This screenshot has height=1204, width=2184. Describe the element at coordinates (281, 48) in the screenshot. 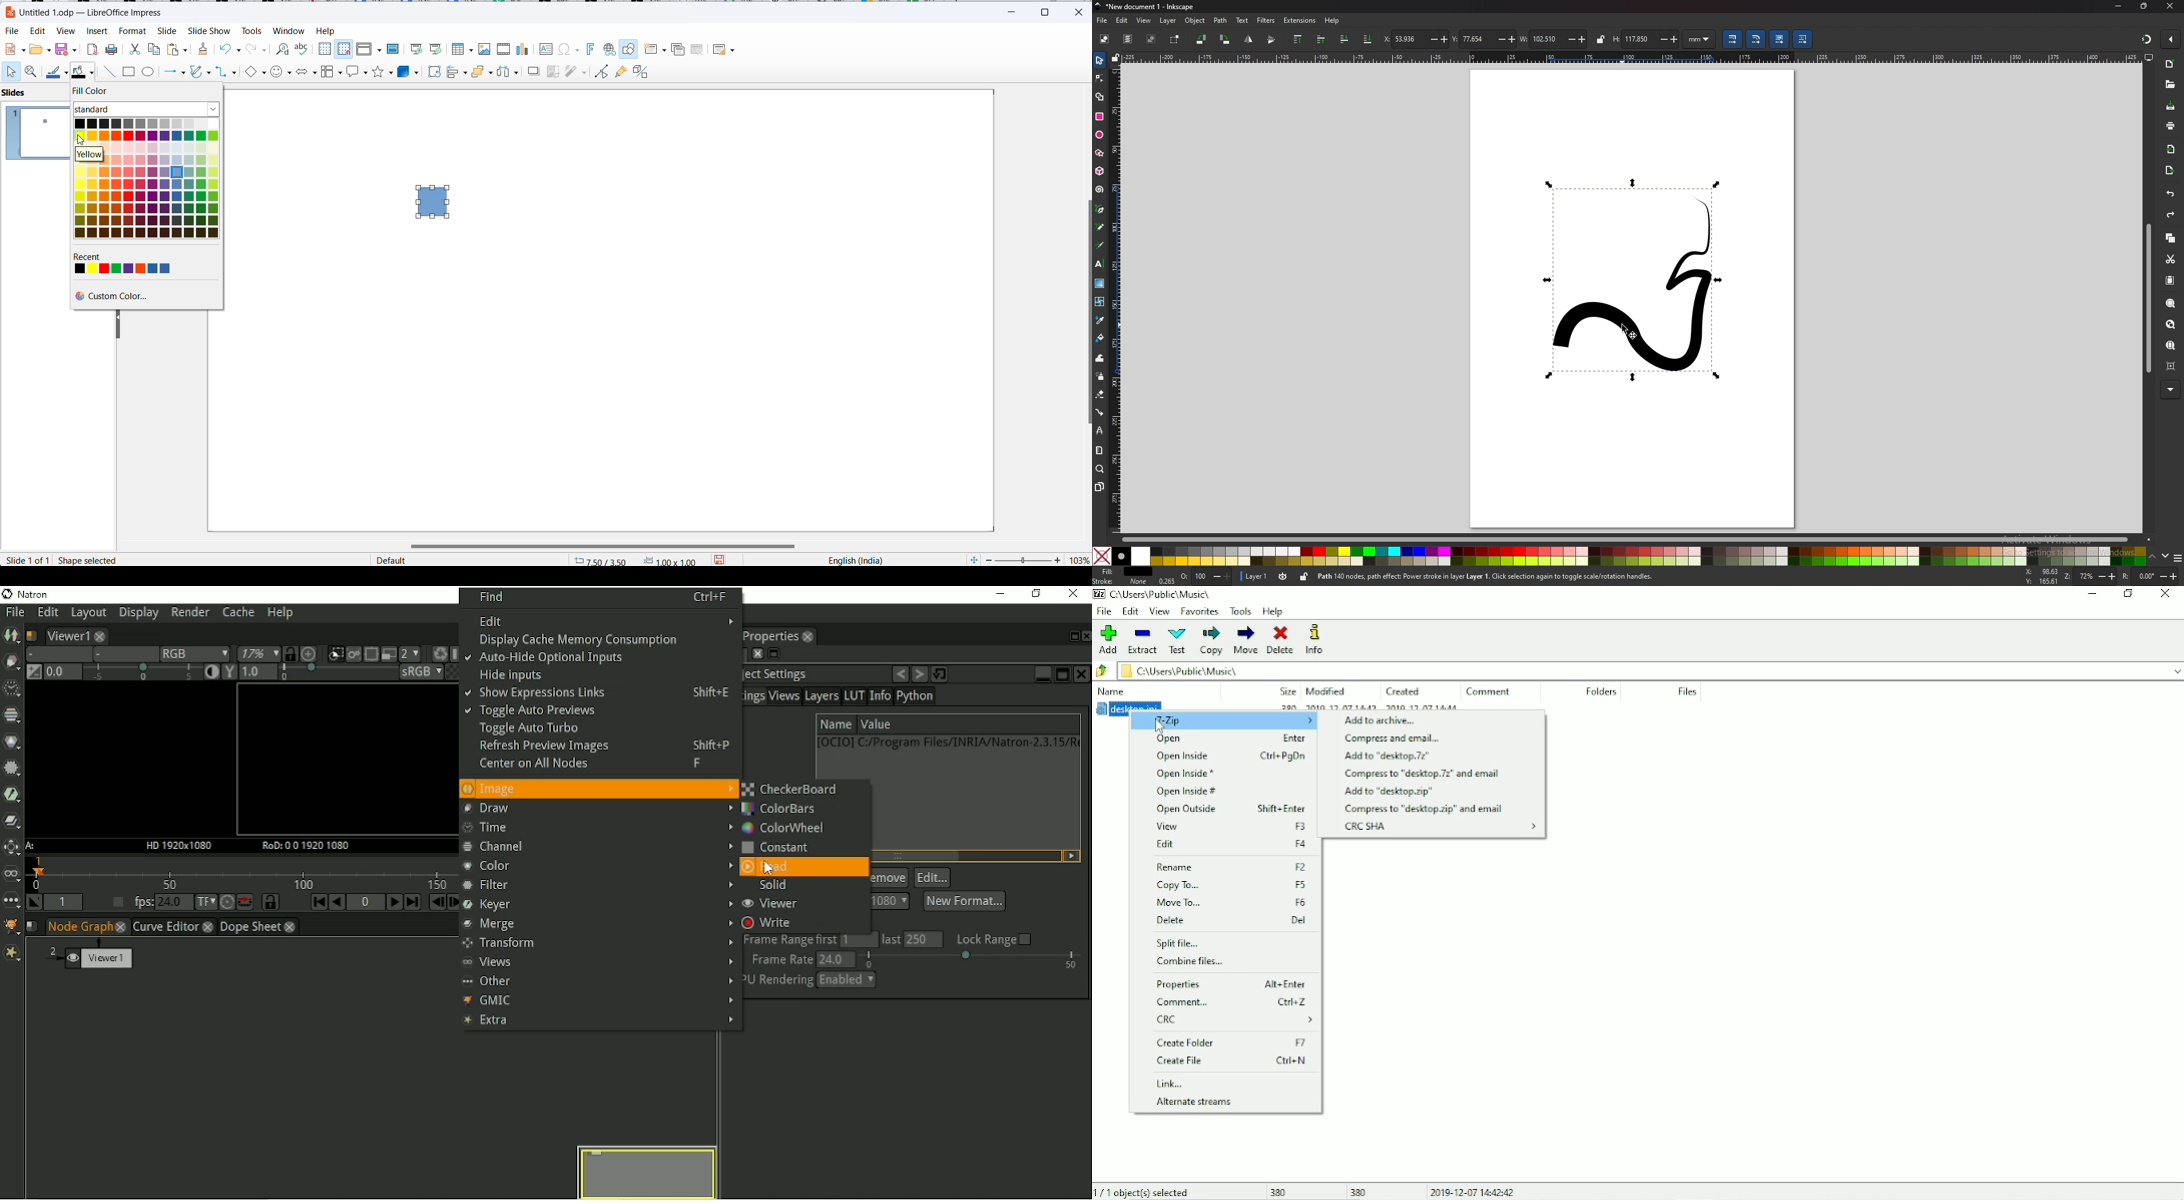

I see `find and replace` at that location.